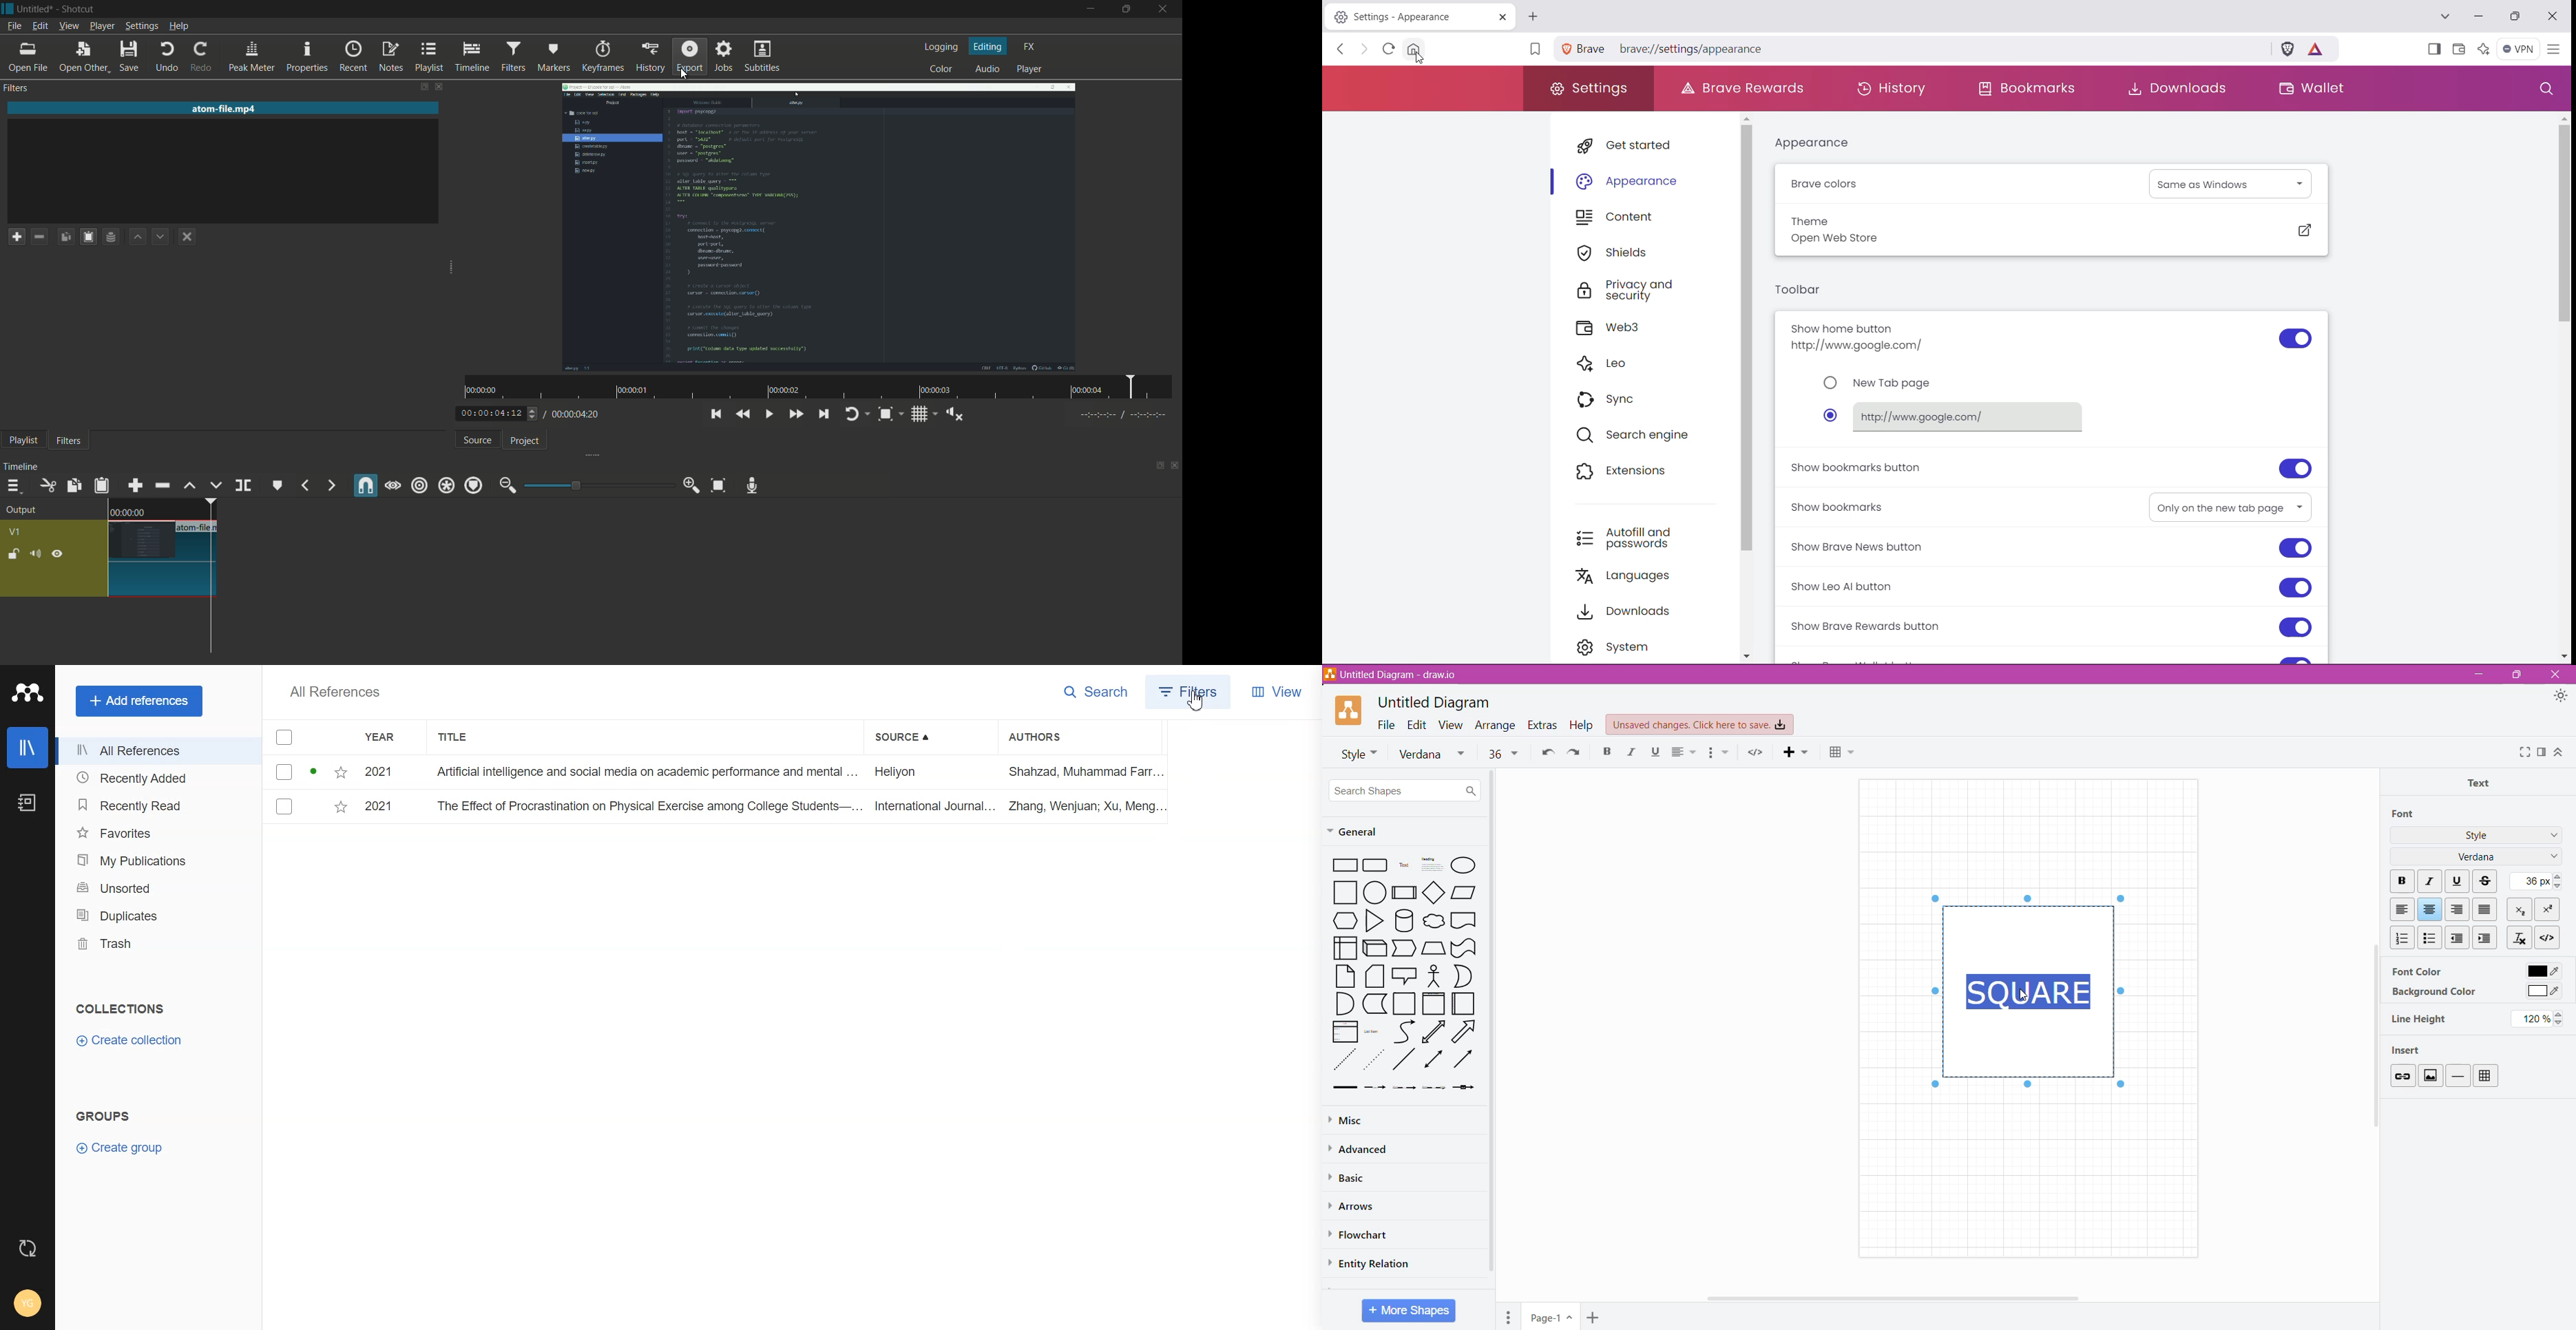 The image size is (2576, 1344). What do you see at coordinates (1673, 50) in the screenshot?
I see `Settings location path` at bounding box center [1673, 50].